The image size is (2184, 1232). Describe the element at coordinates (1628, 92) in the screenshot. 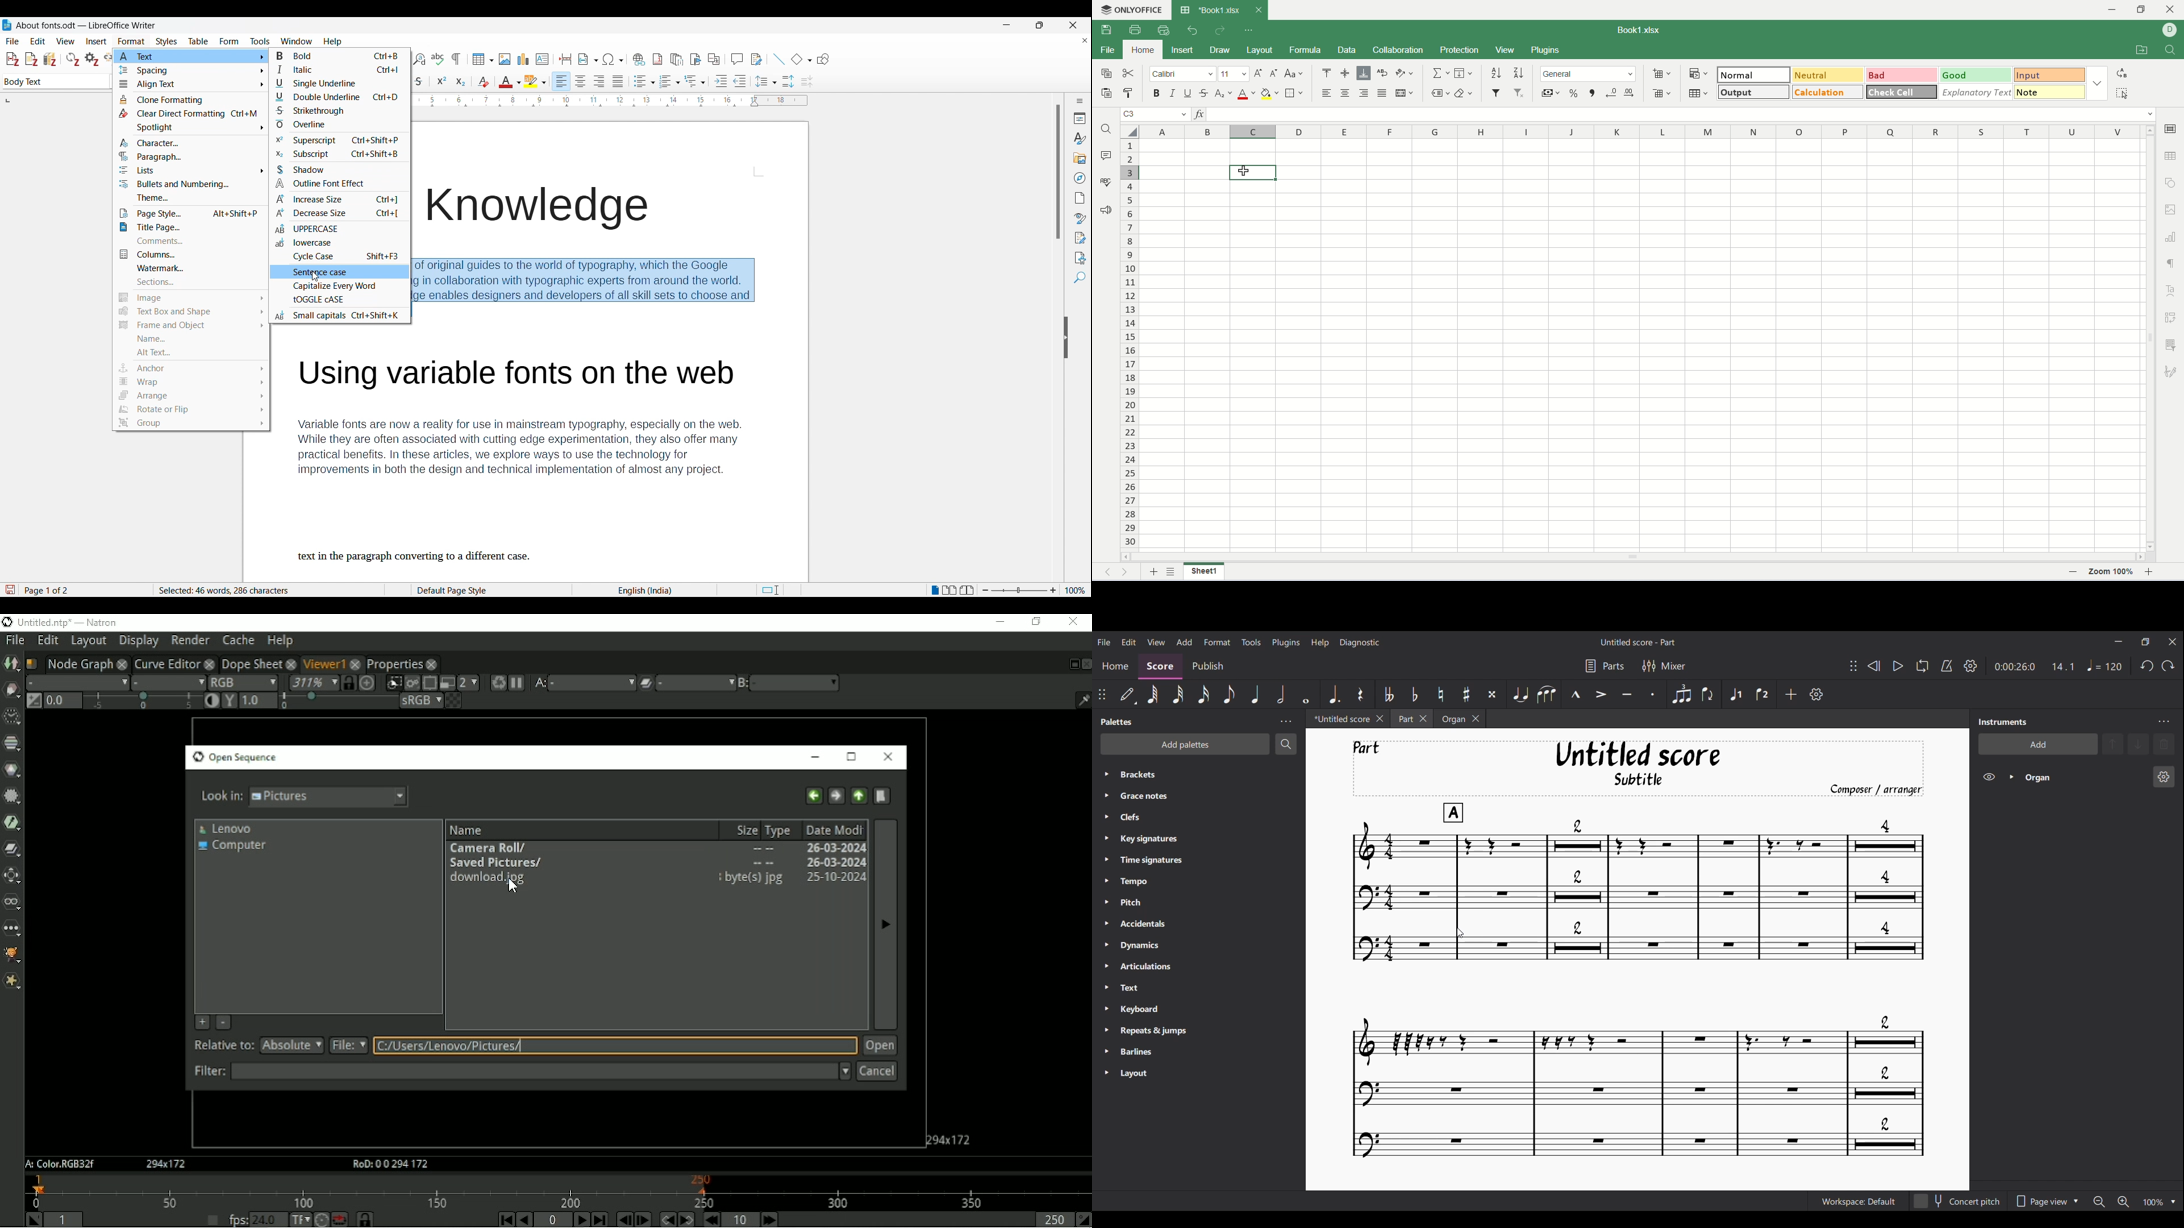

I see `increase decimal` at that location.